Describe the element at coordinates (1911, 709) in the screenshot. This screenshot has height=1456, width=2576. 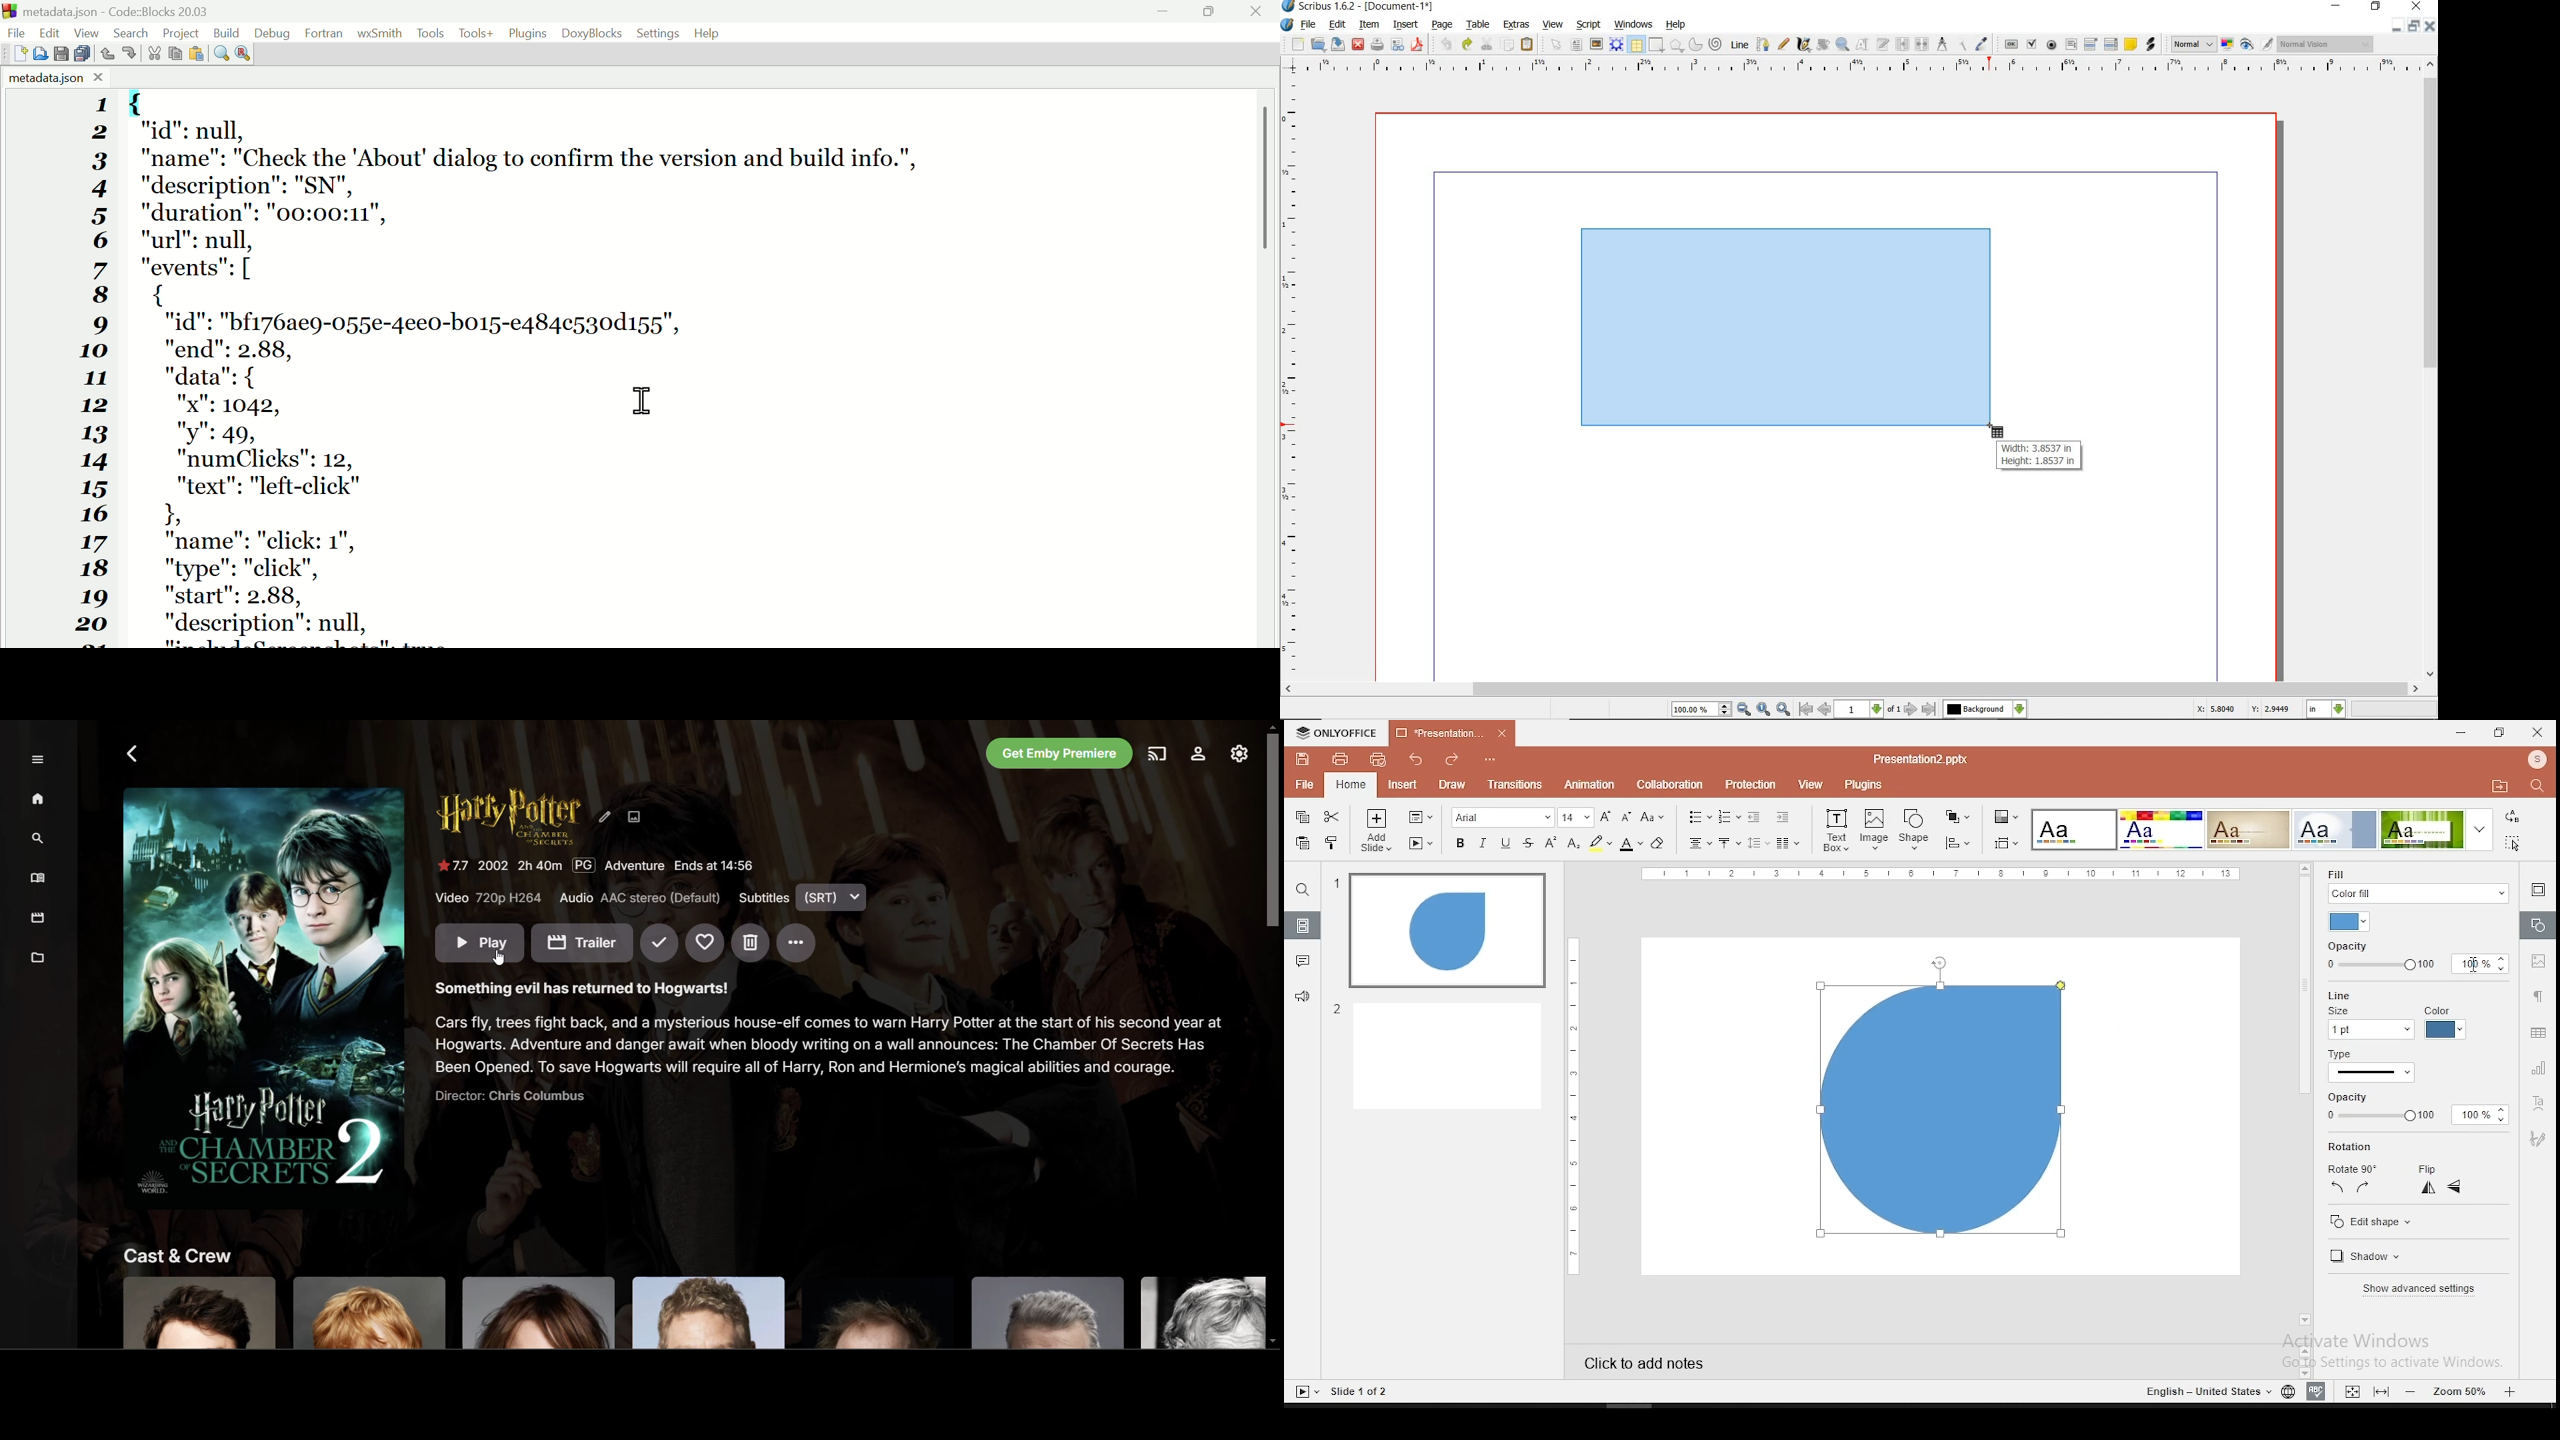
I see `go to next page` at that location.